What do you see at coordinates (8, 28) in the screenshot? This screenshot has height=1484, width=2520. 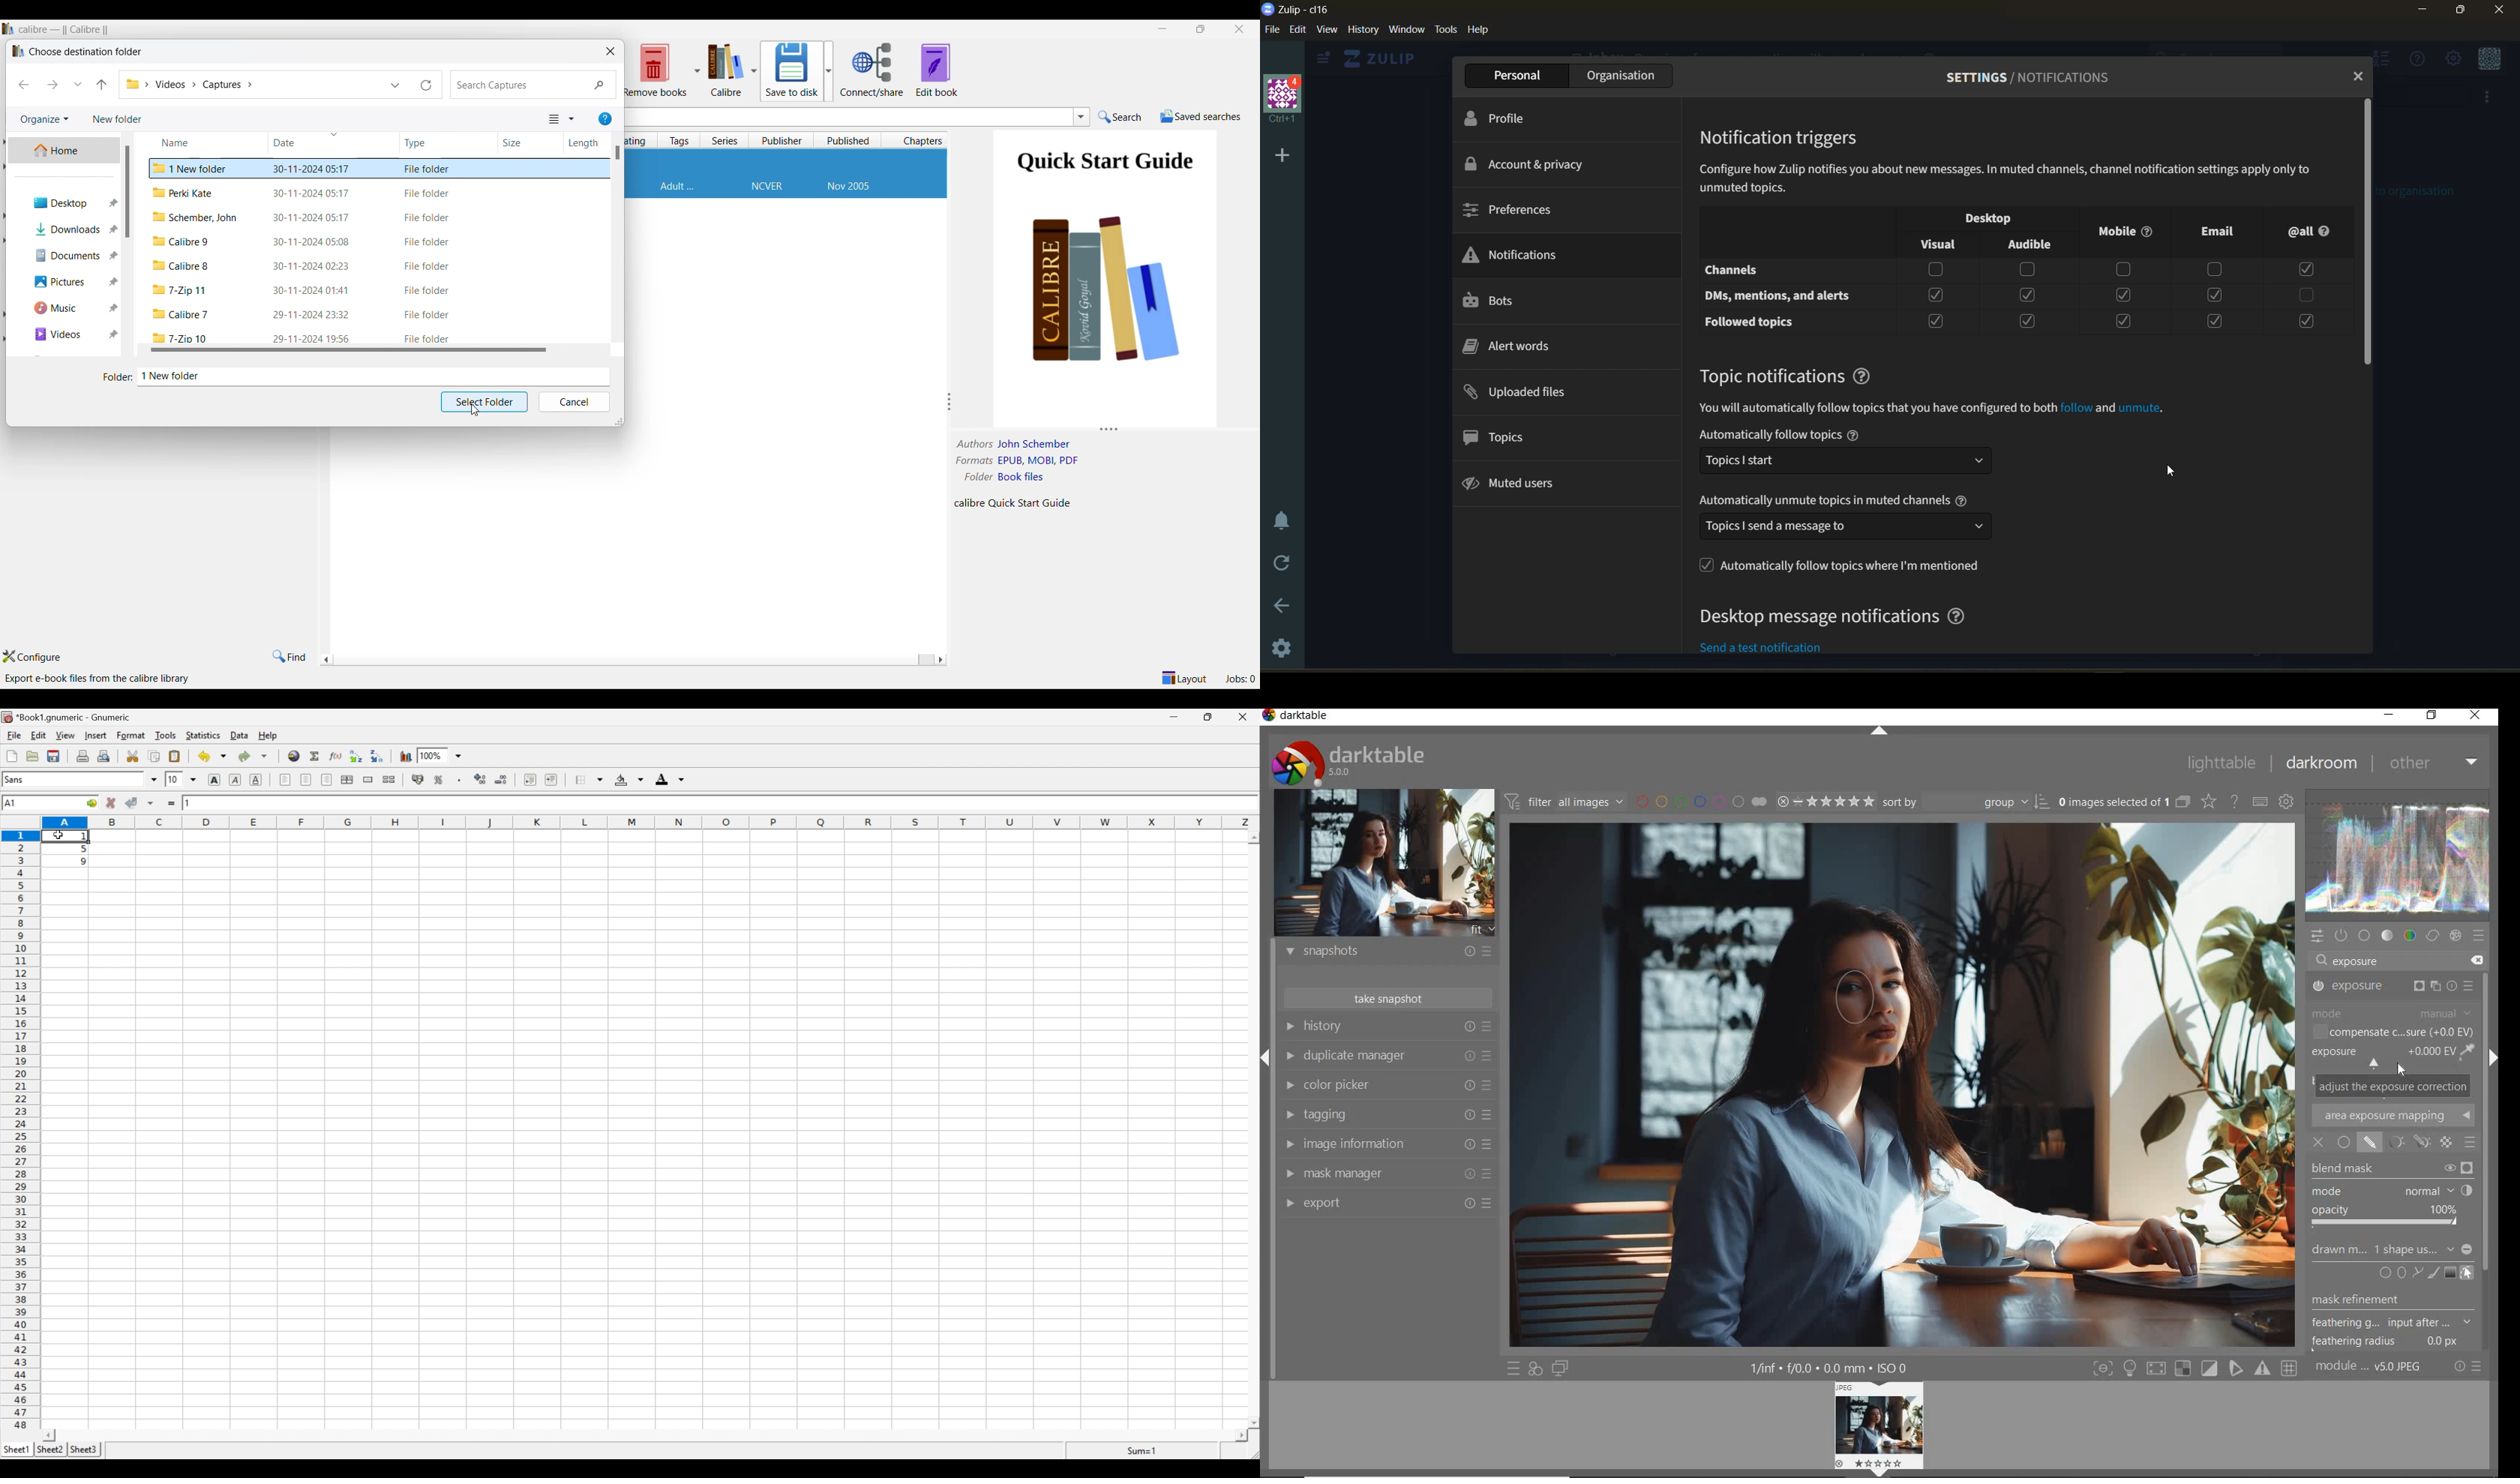 I see `Software logo` at bounding box center [8, 28].